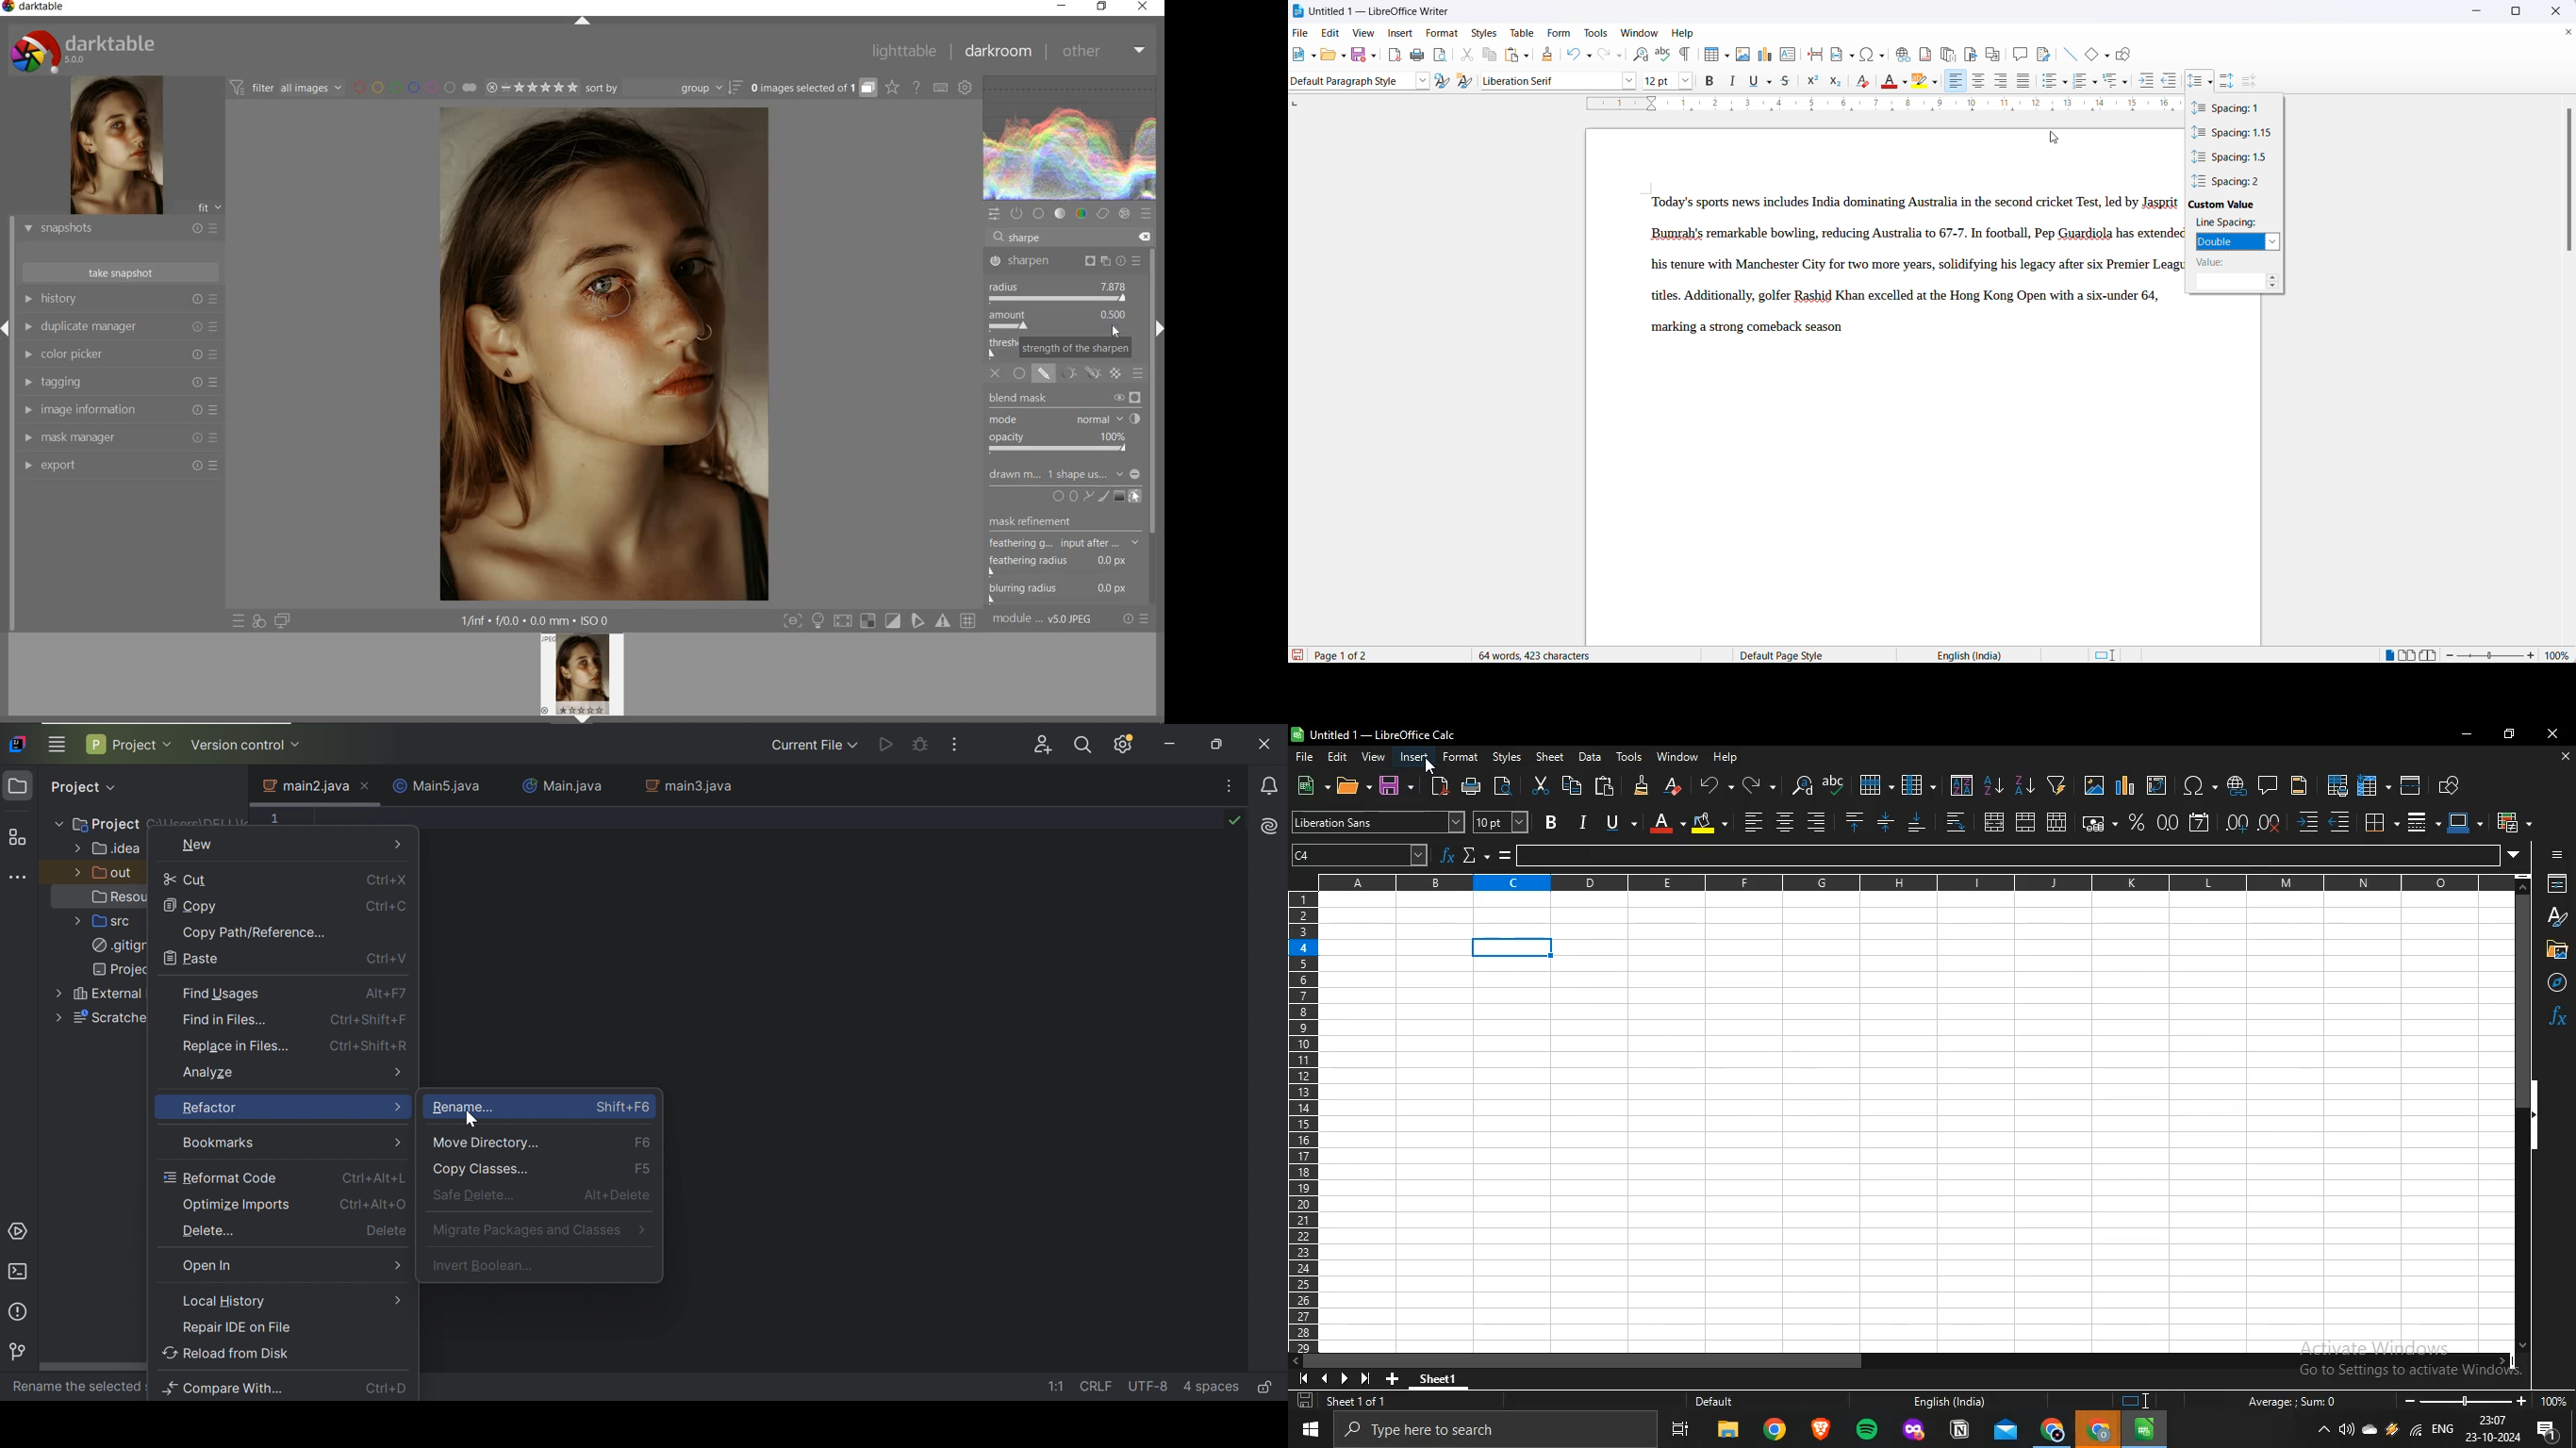 This screenshot has width=2576, height=1456. What do you see at coordinates (2337, 784) in the screenshot?
I see `define print area` at bounding box center [2337, 784].